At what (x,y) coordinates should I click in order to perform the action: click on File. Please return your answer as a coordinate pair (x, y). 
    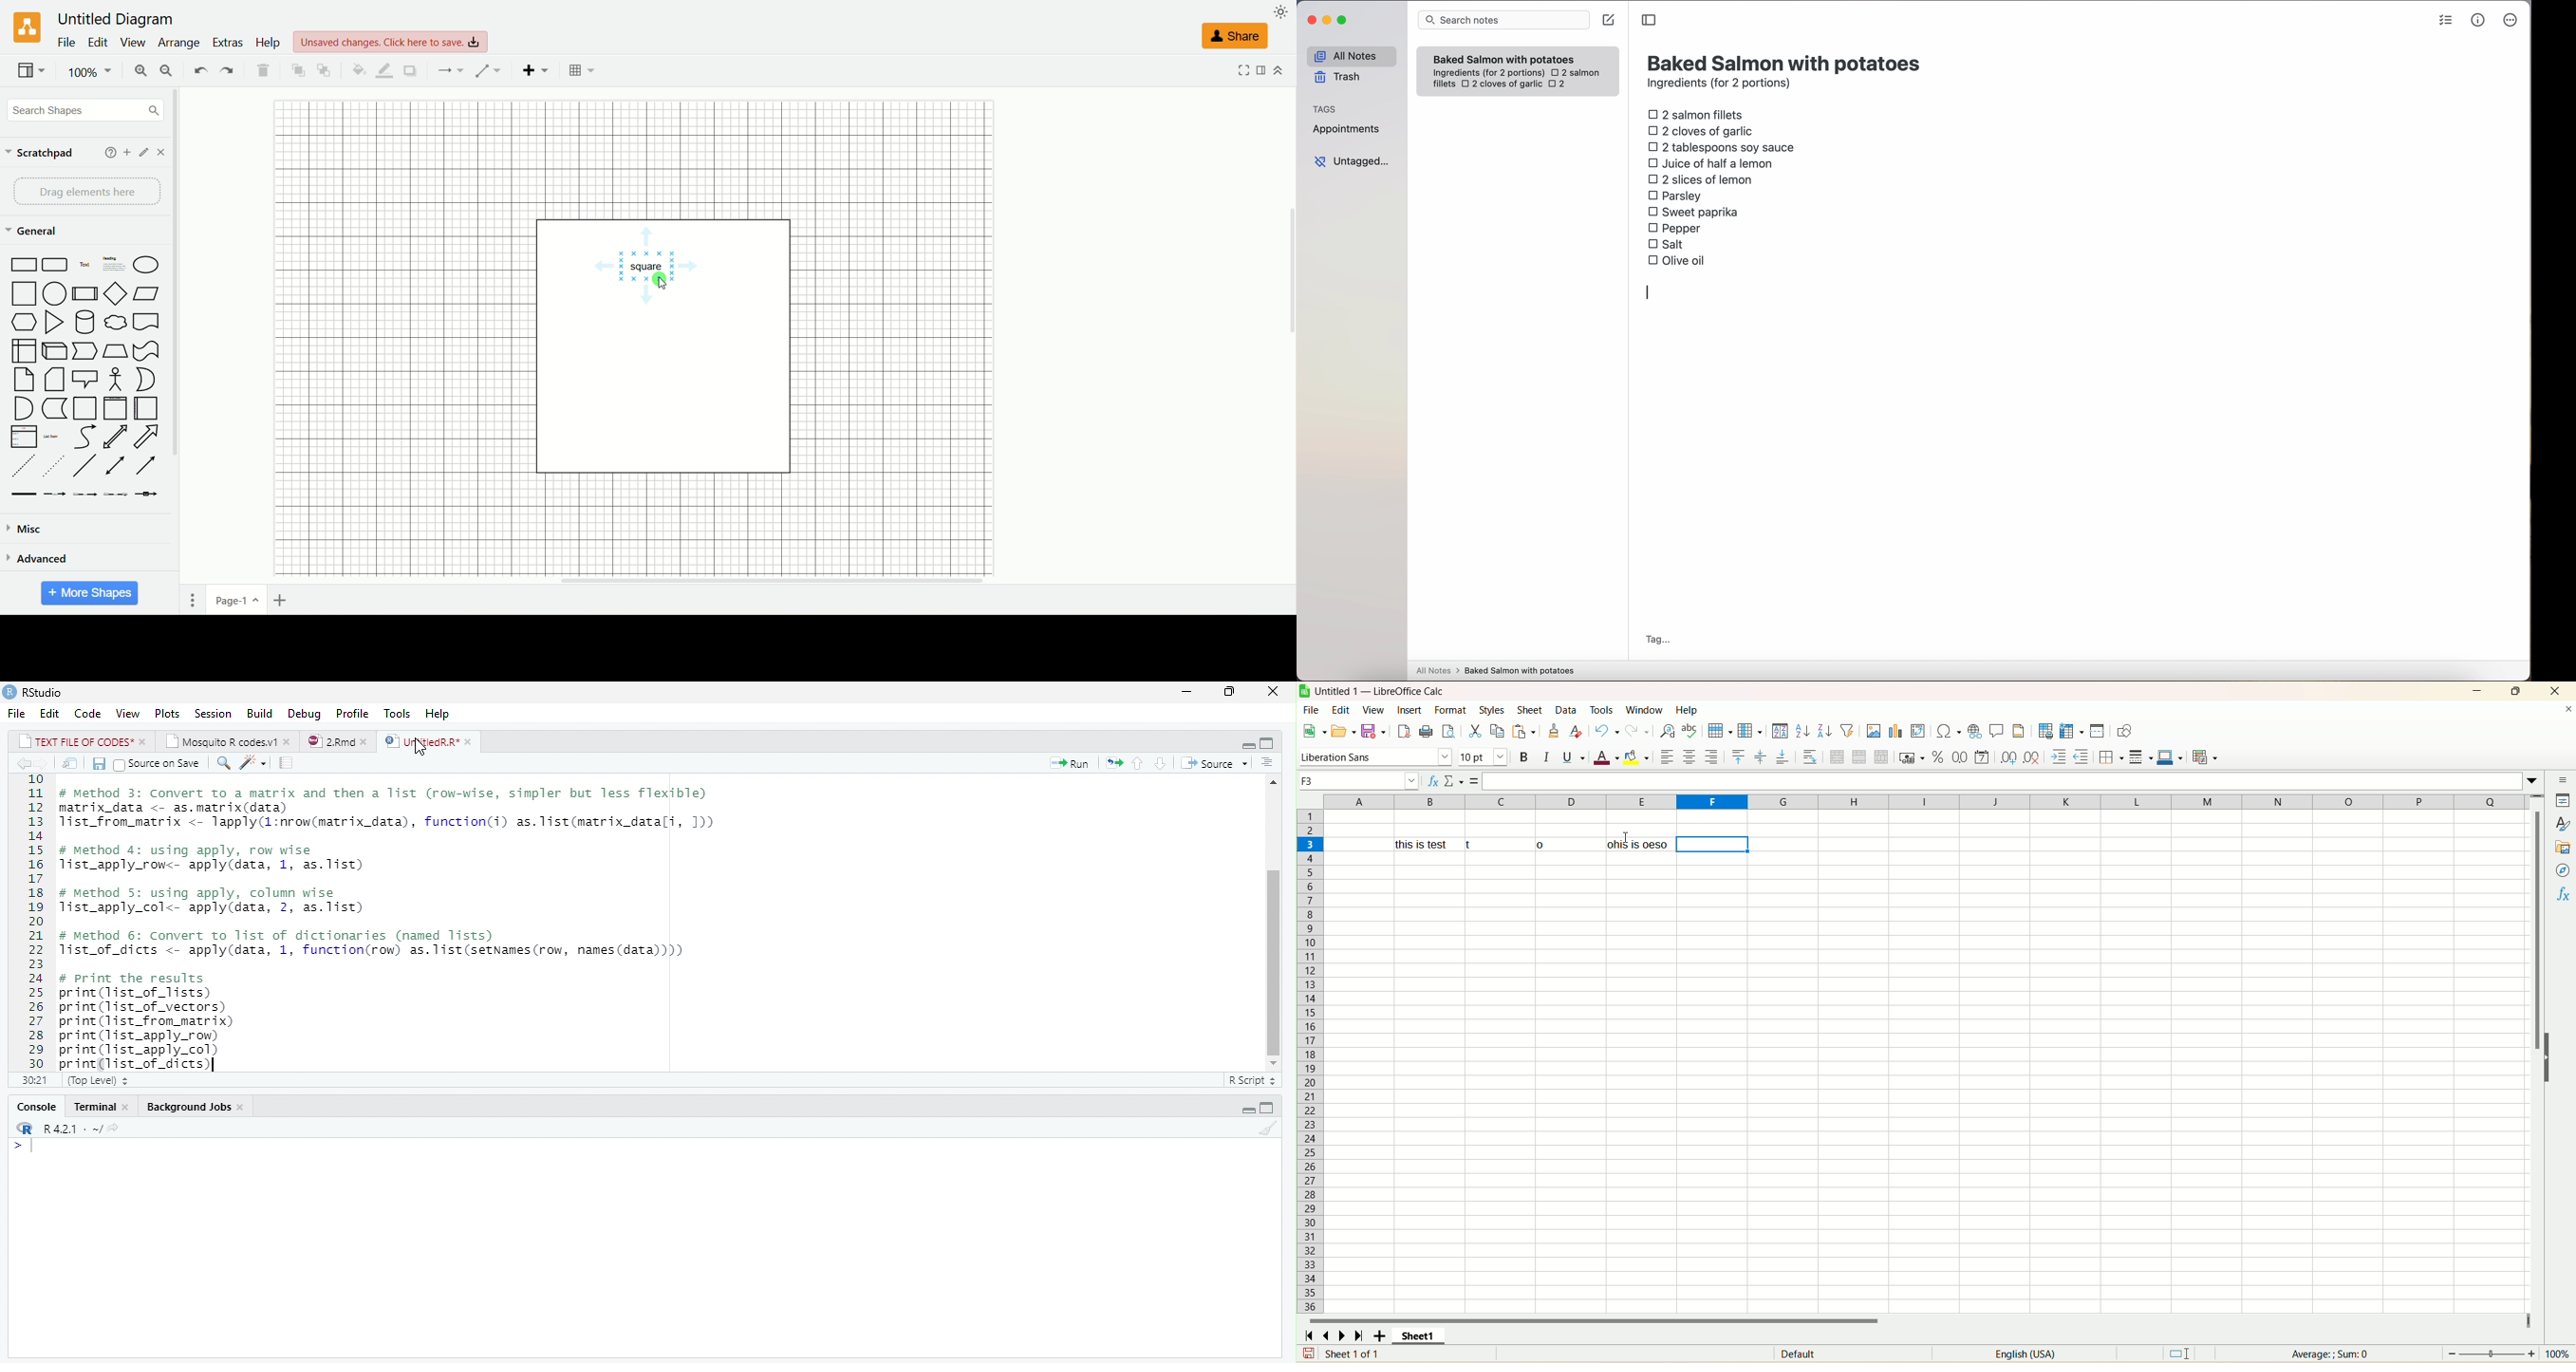
    Looking at the image, I should click on (19, 713).